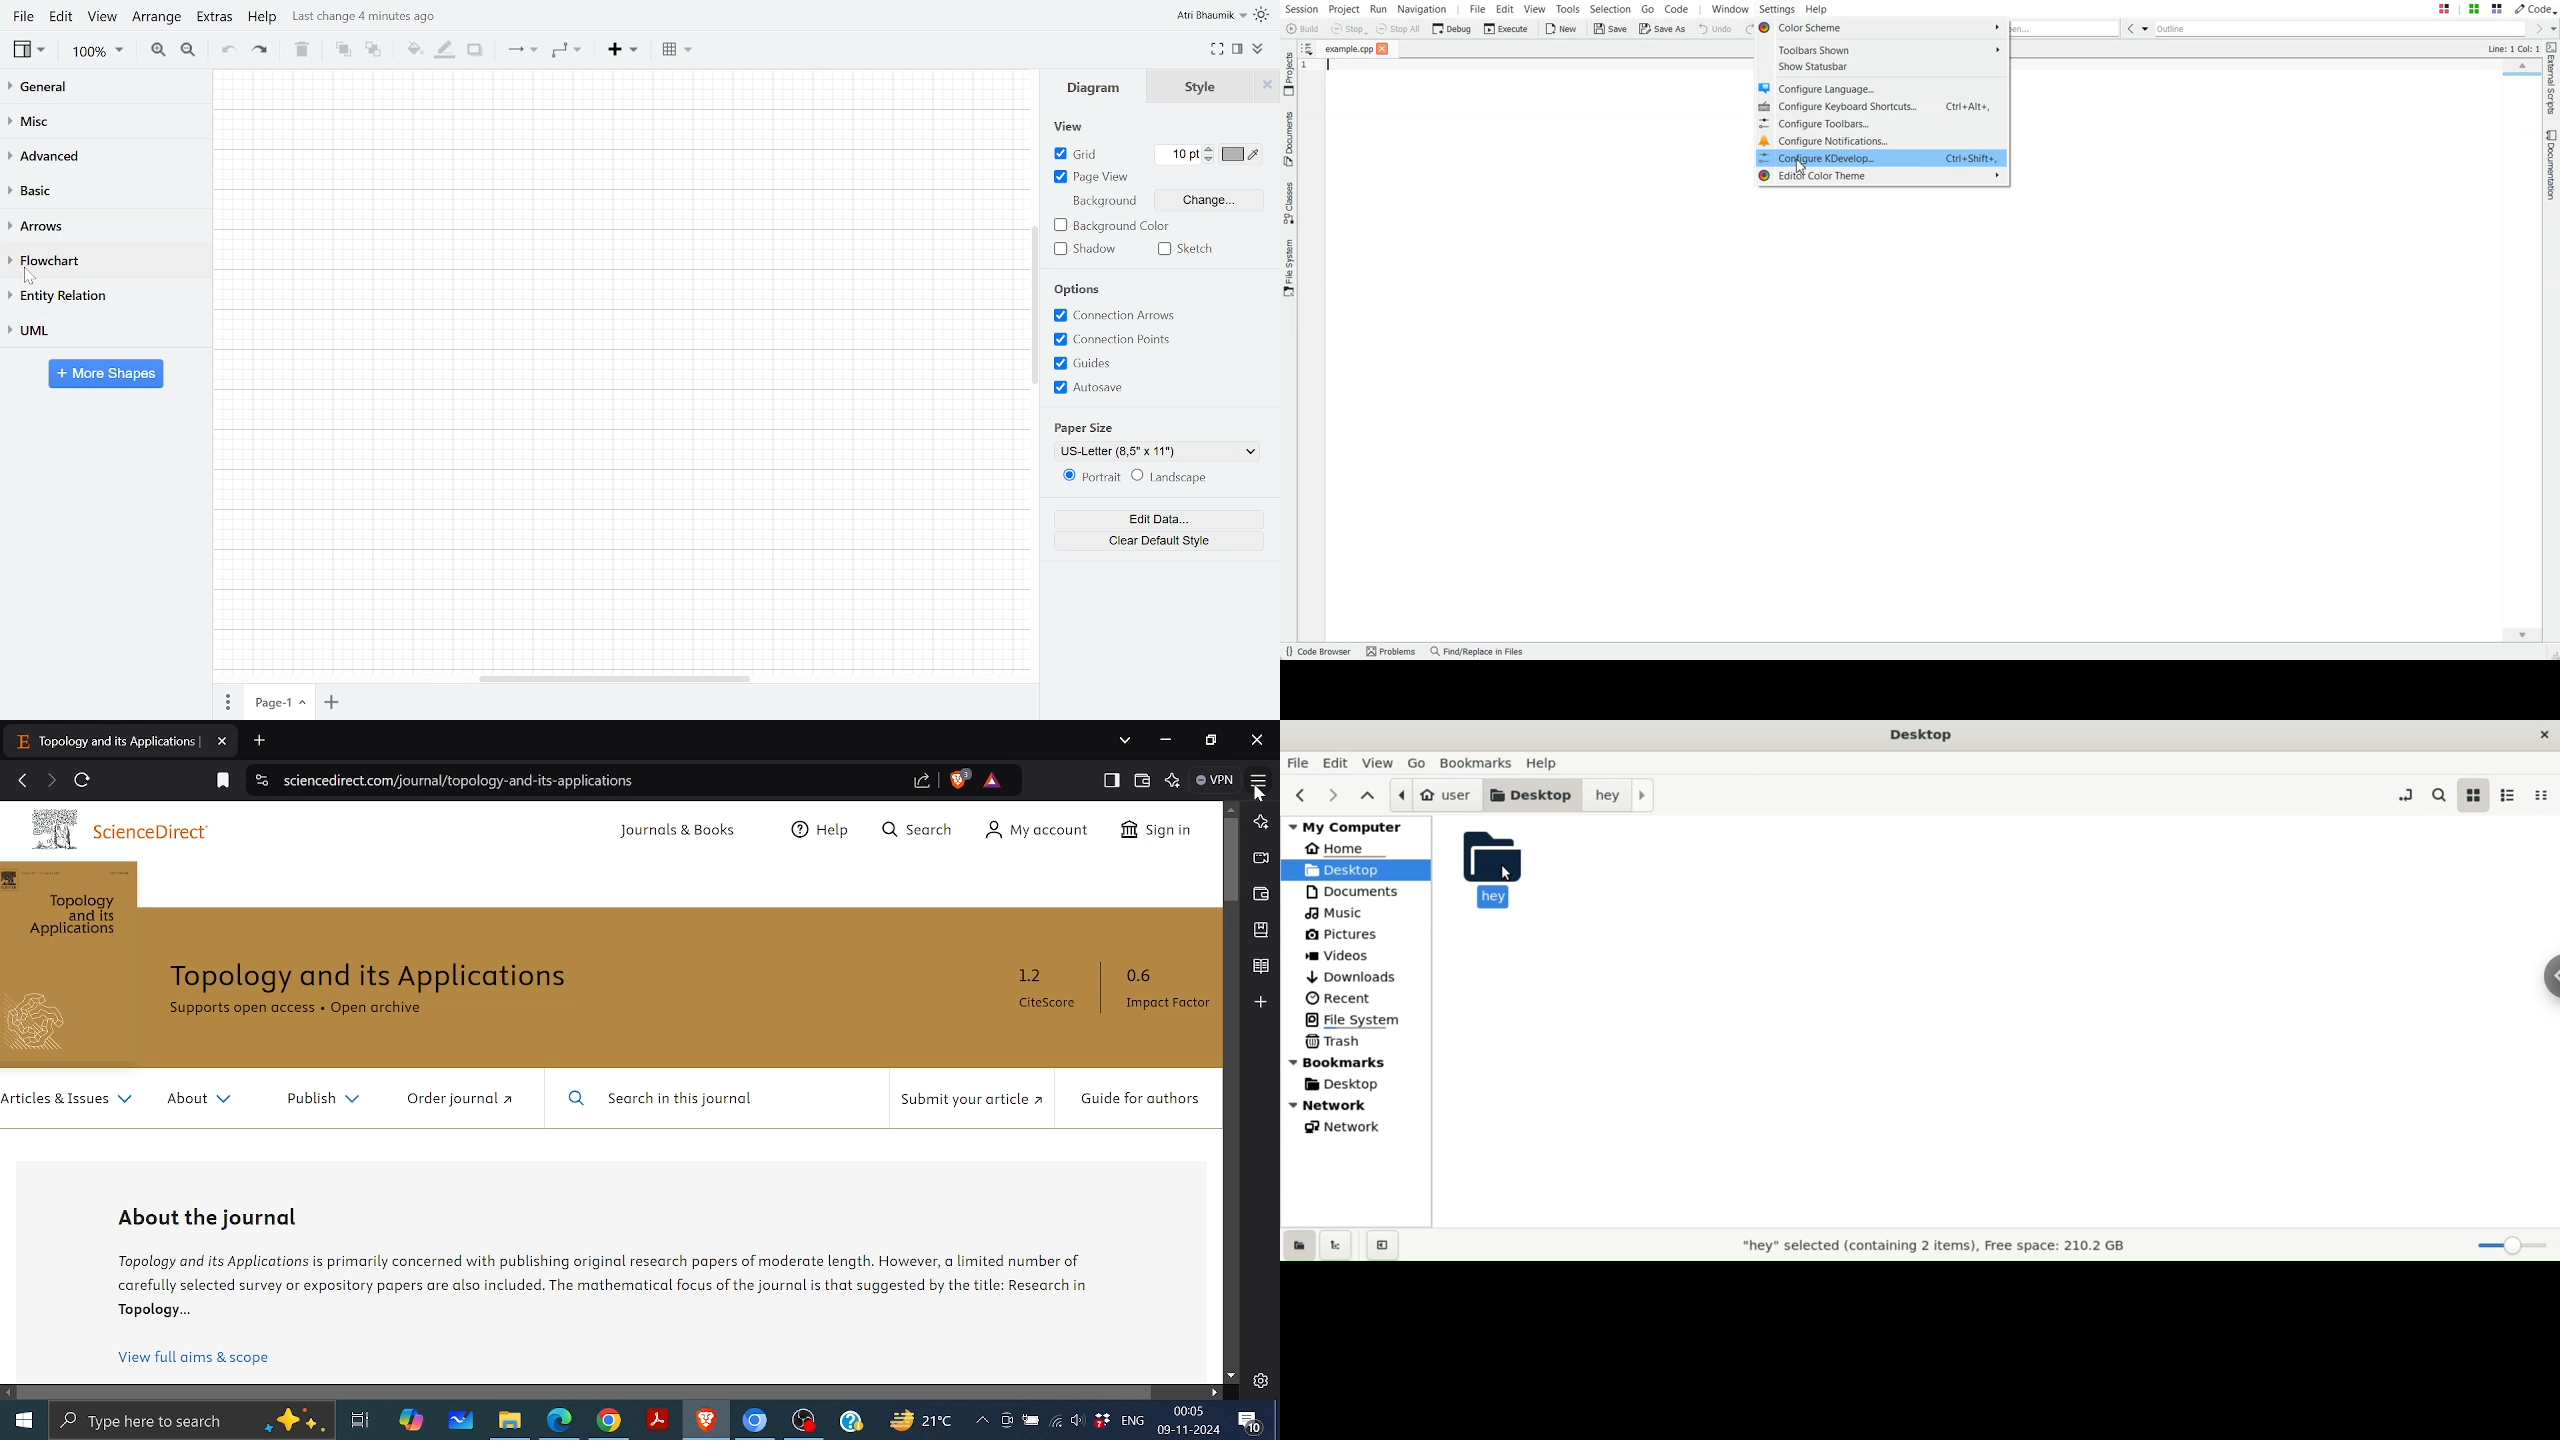  What do you see at coordinates (262, 19) in the screenshot?
I see `Help` at bounding box center [262, 19].